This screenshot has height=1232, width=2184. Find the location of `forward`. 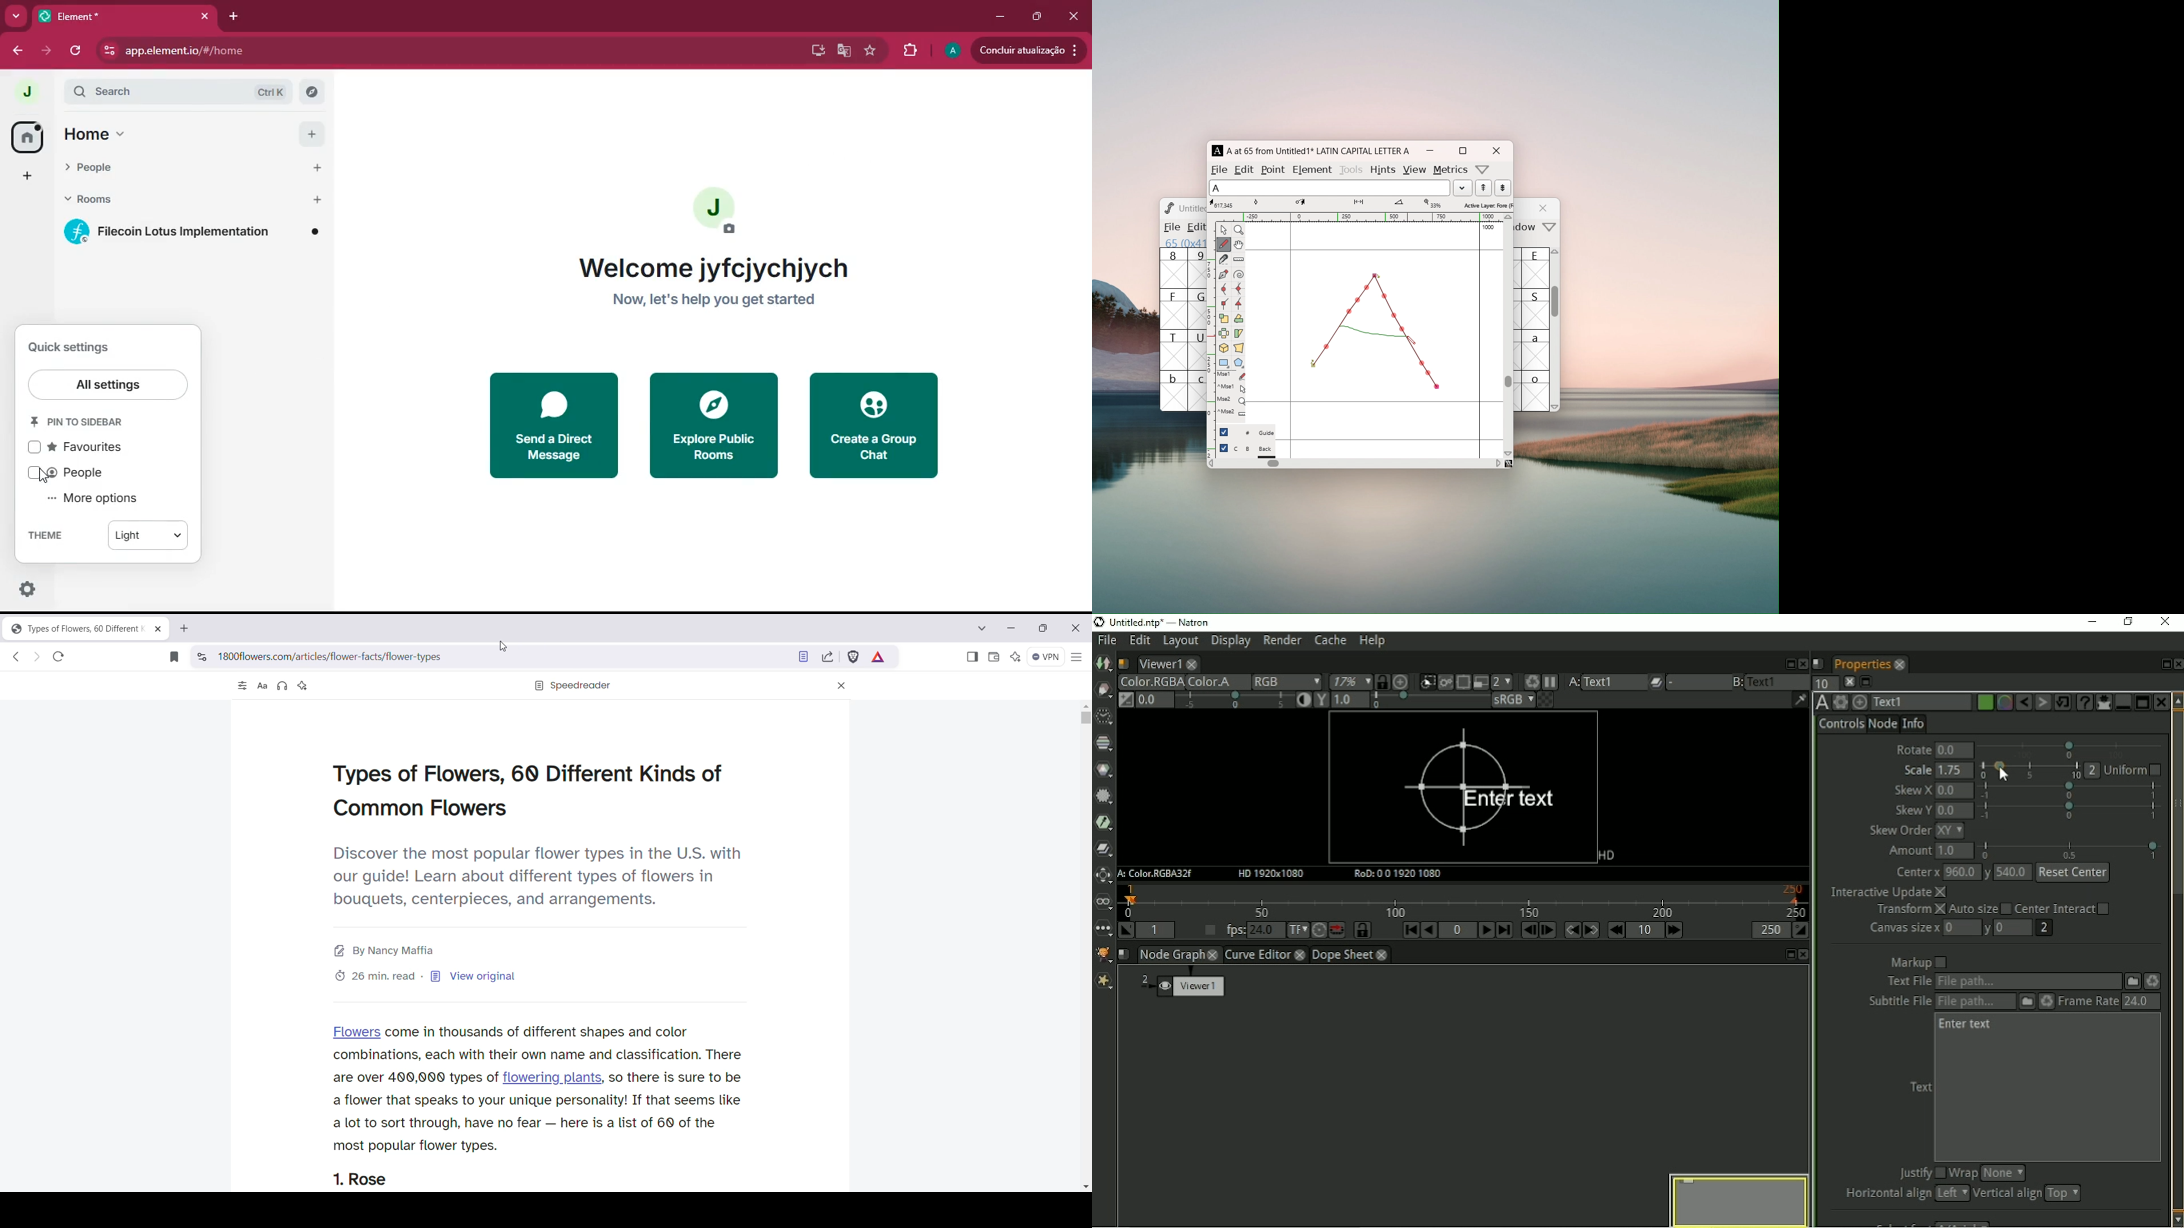

forward is located at coordinates (44, 52).